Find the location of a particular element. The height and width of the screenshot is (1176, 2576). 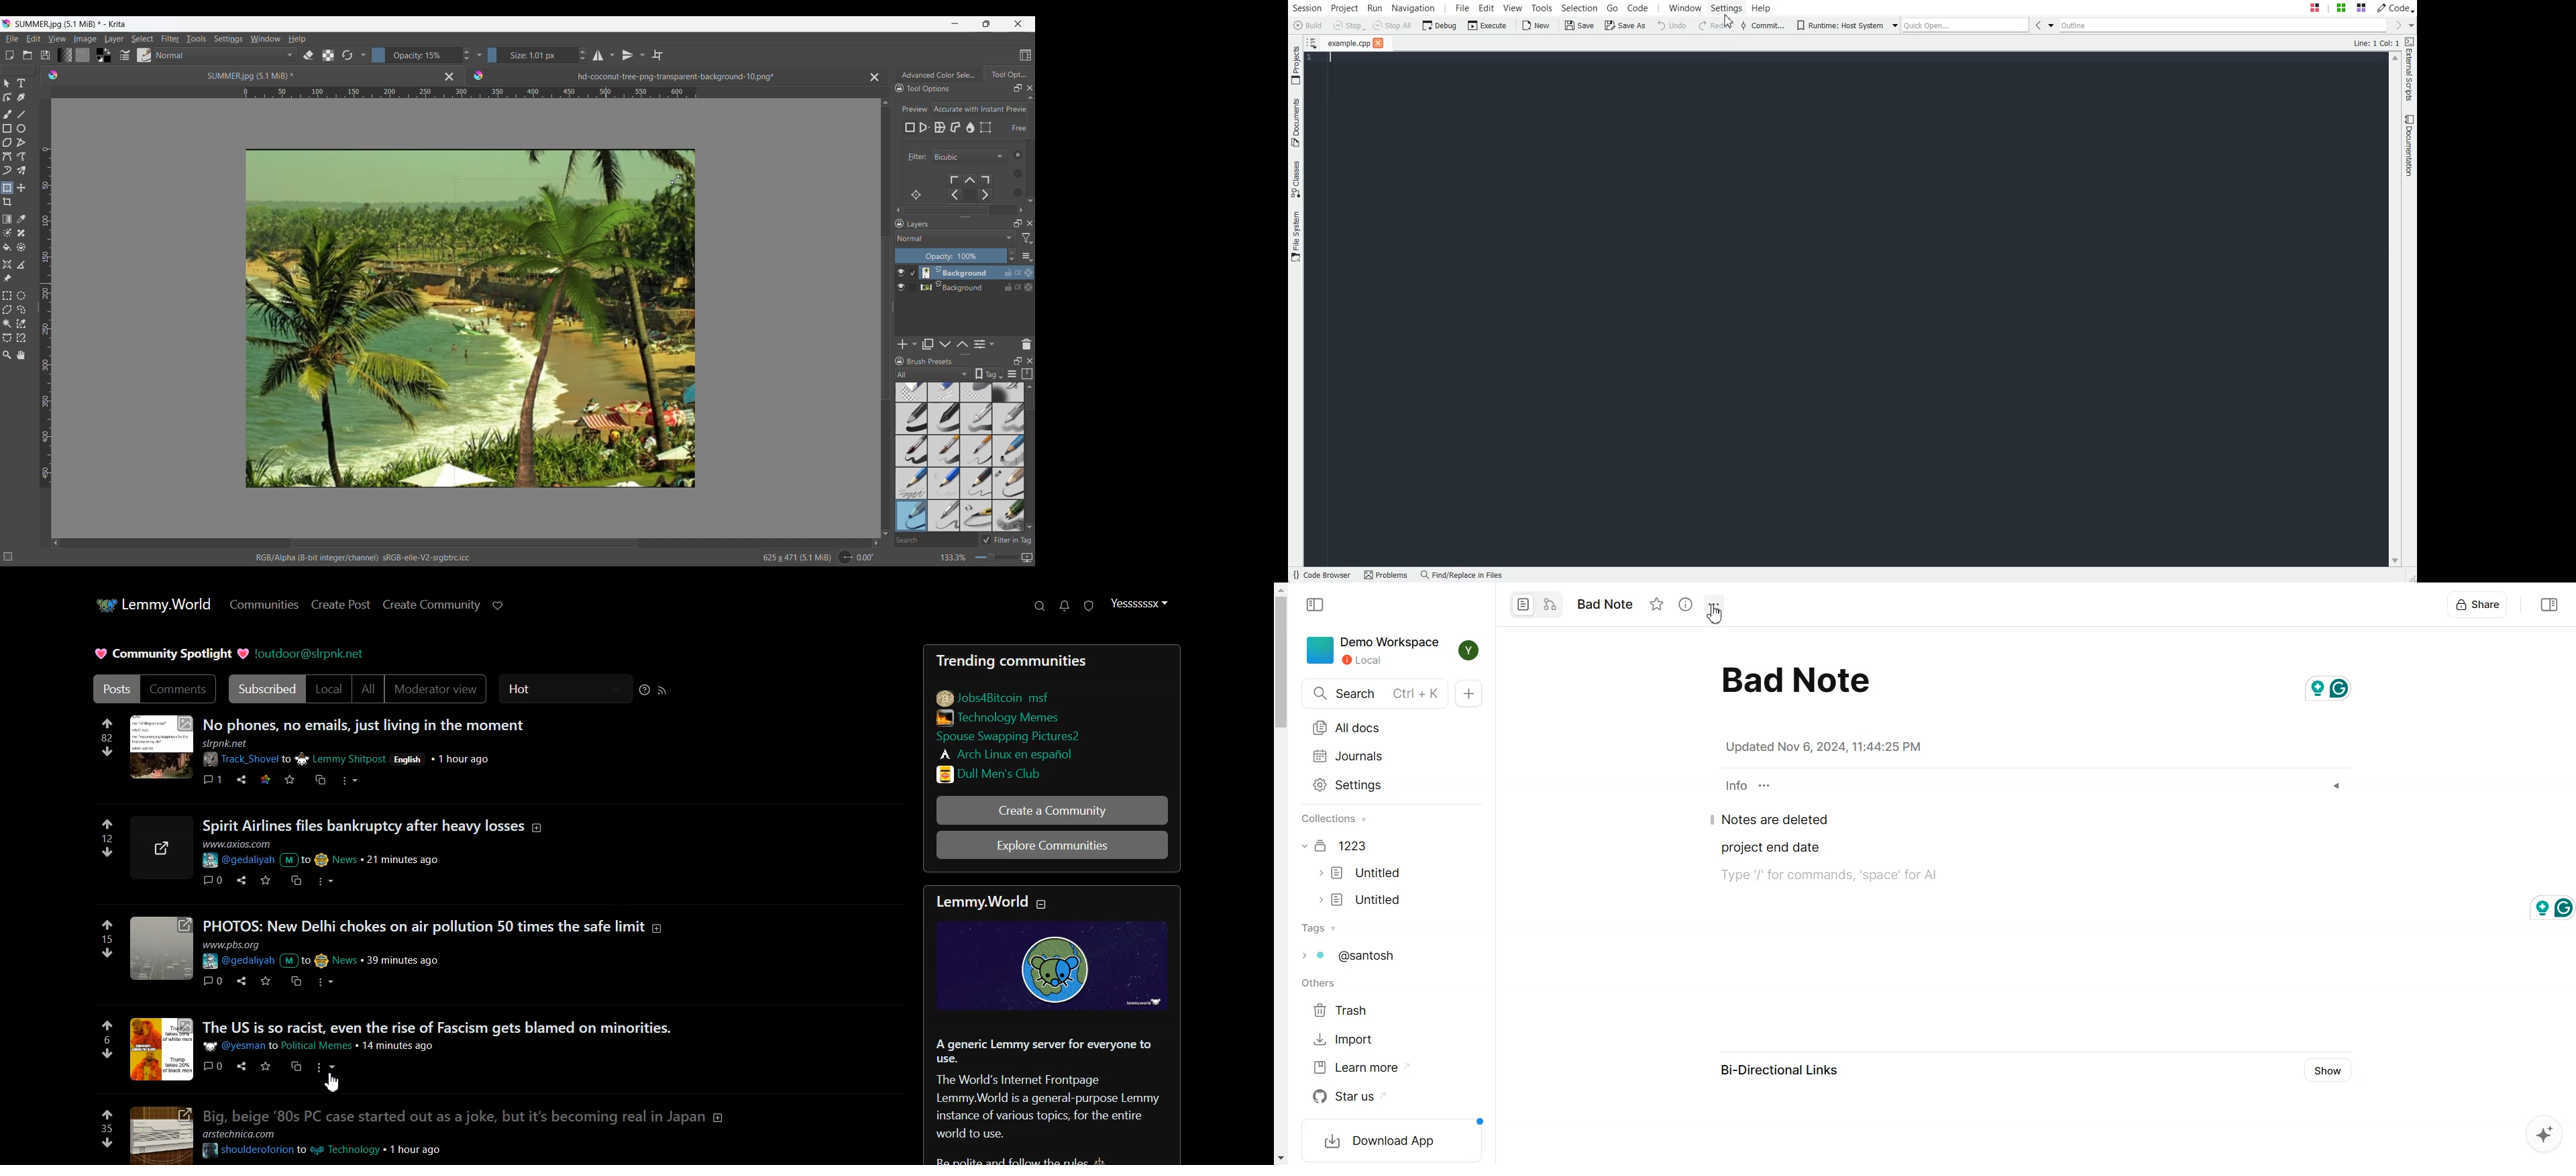

Pan tool is located at coordinates (22, 355).